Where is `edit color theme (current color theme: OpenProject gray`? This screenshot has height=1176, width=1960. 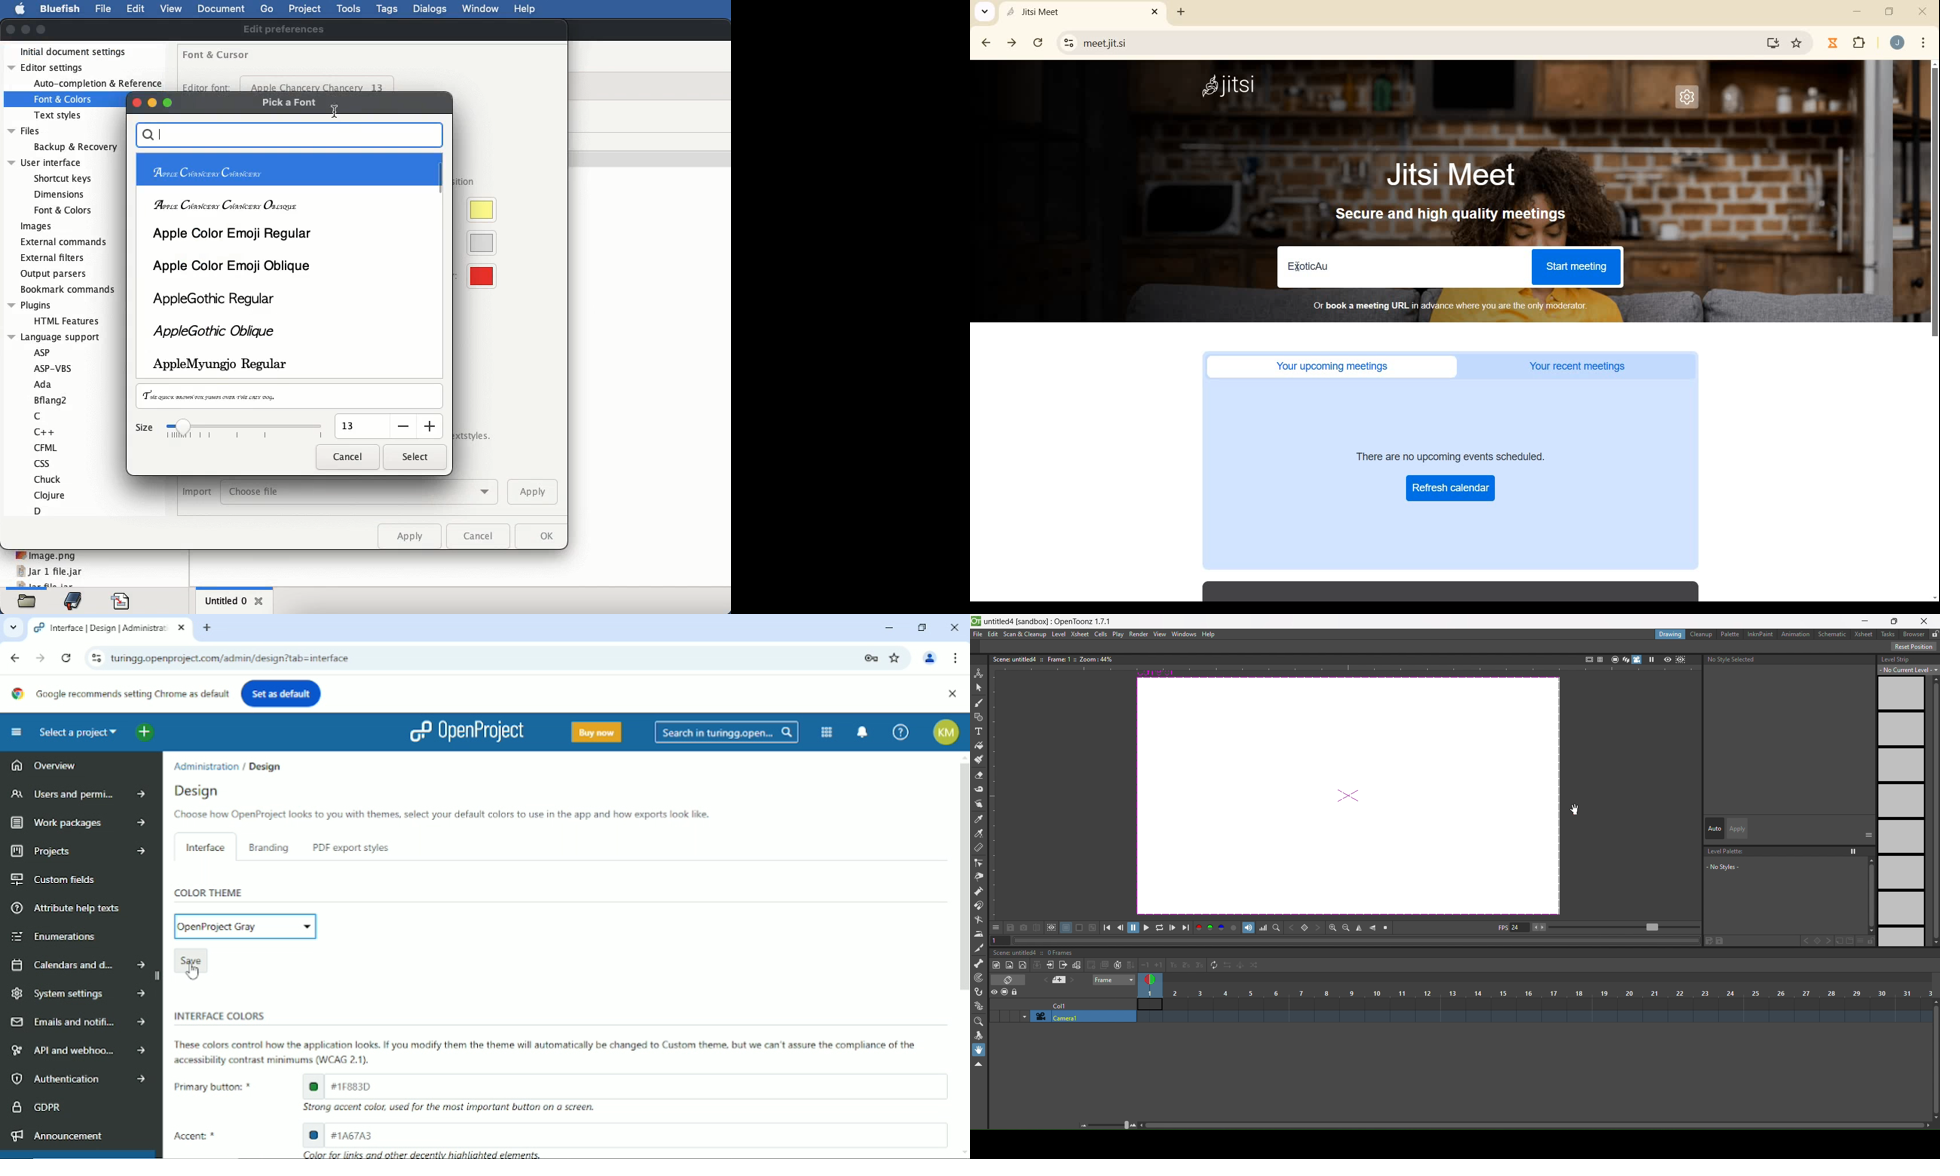 edit color theme (current color theme: OpenProject gray is located at coordinates (245, 926).